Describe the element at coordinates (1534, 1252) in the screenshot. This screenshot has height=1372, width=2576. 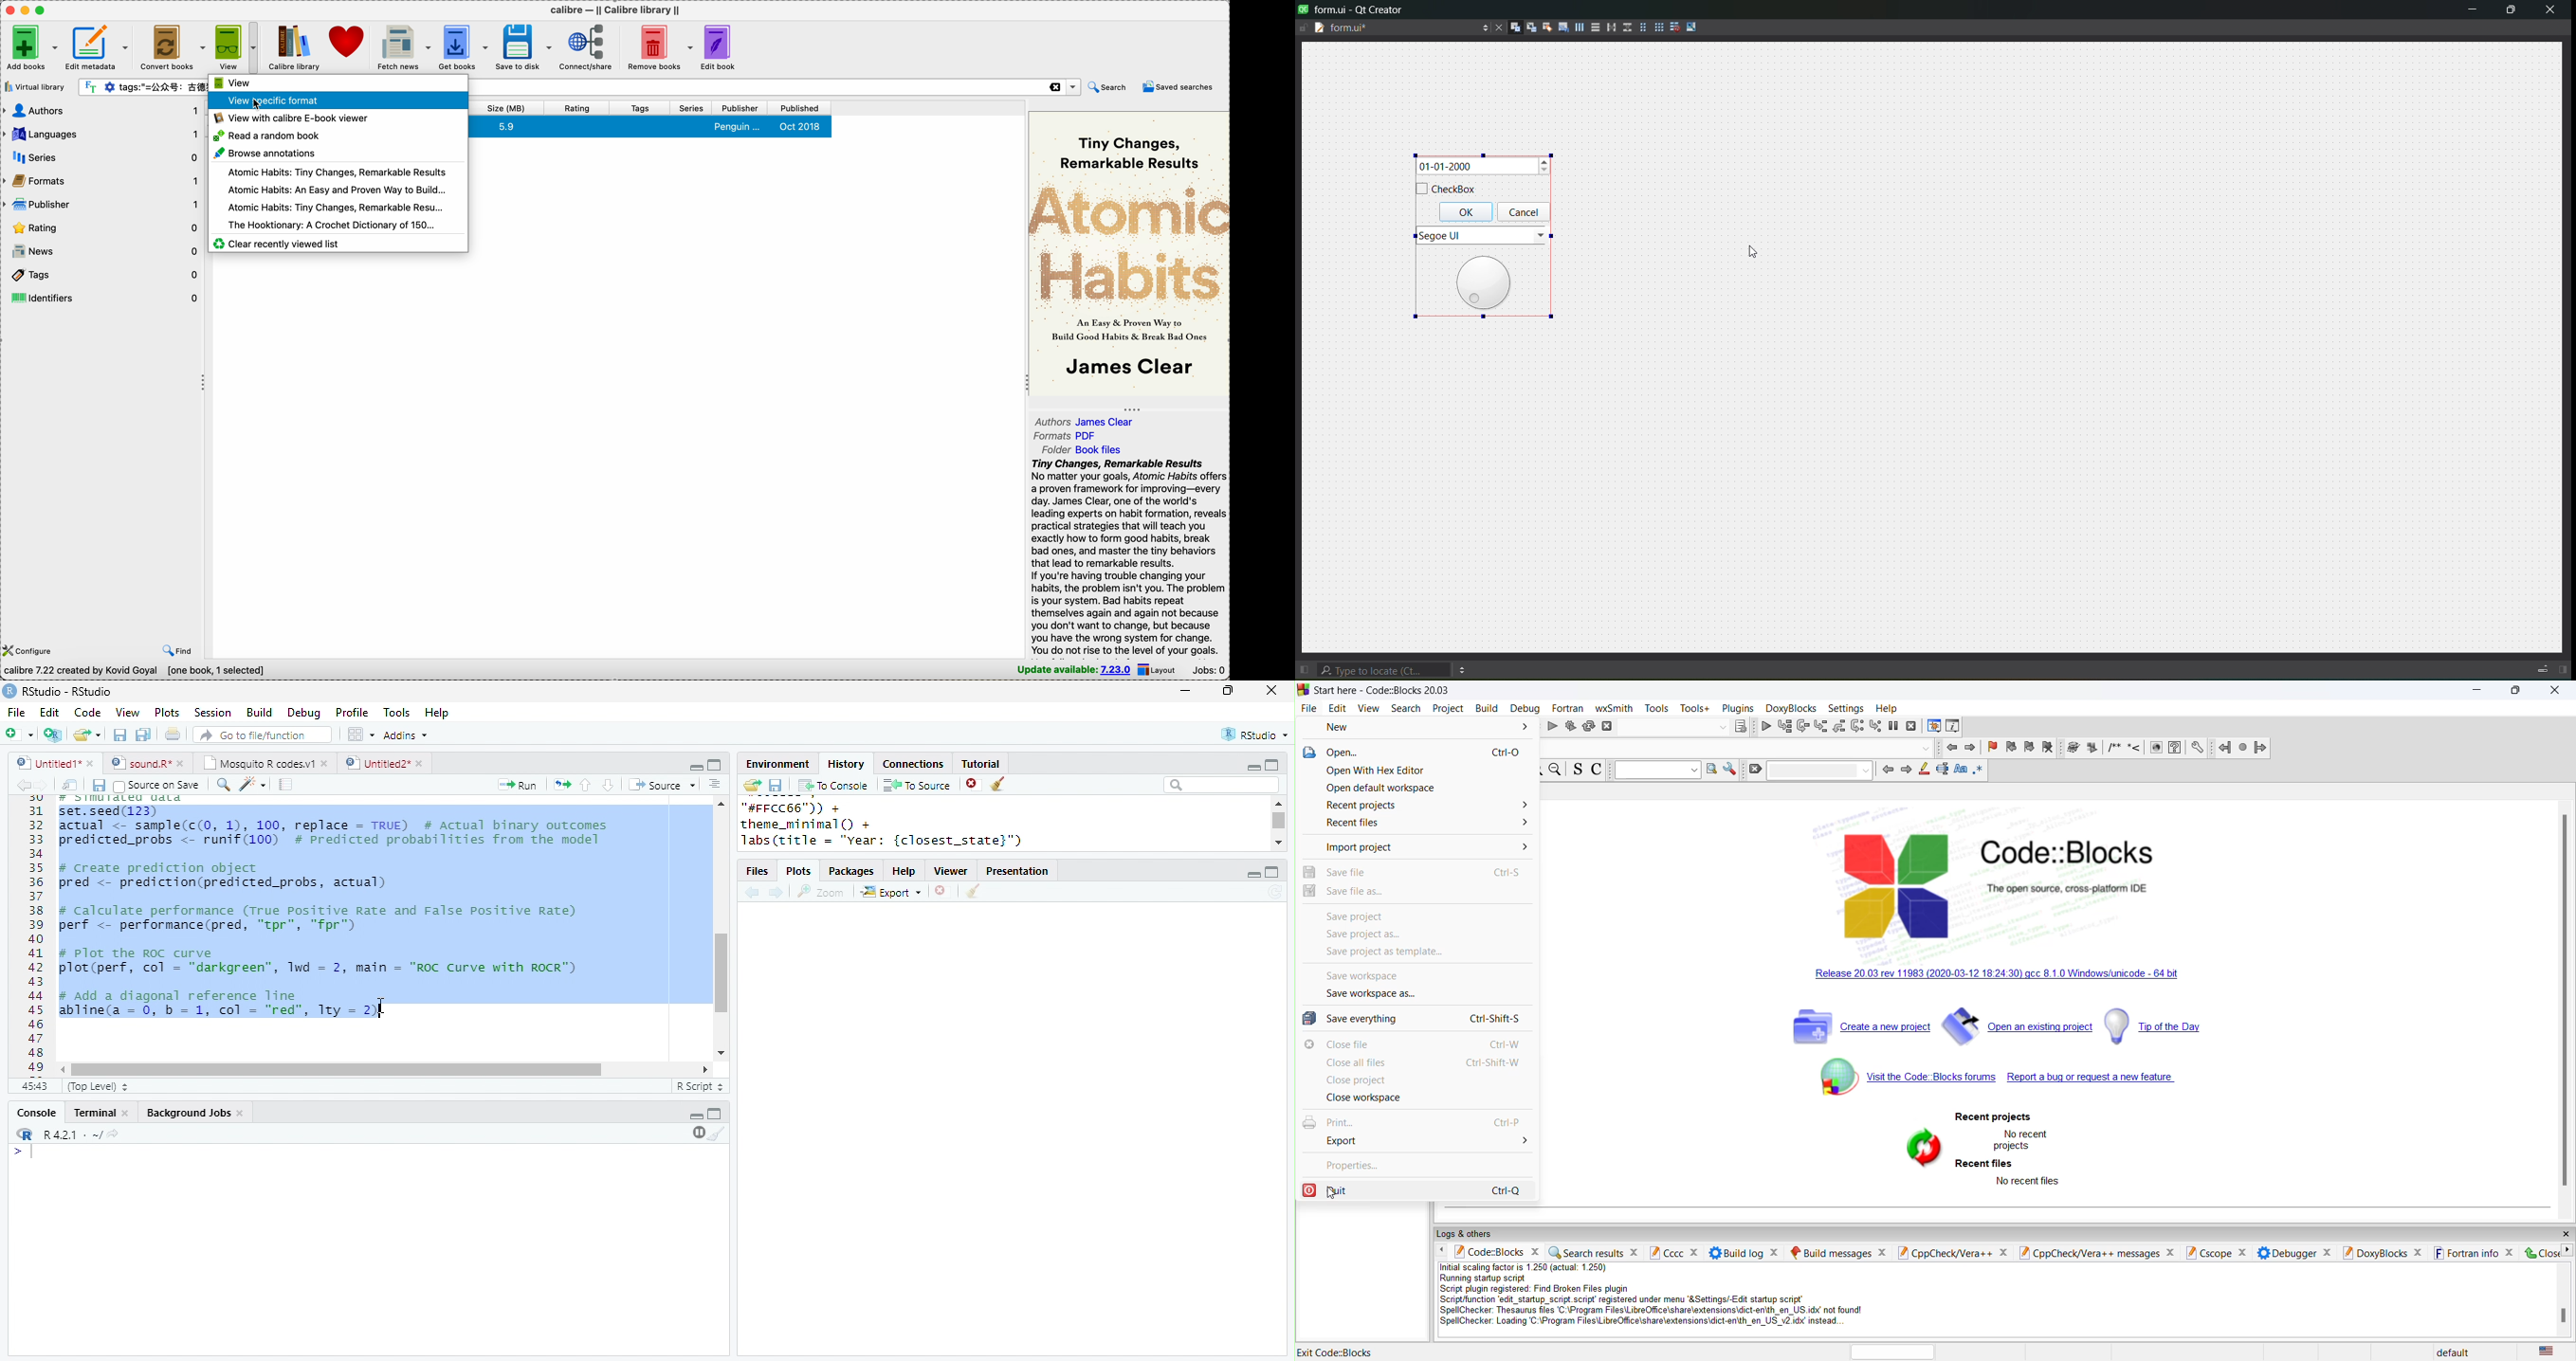
I see `close` at that location.